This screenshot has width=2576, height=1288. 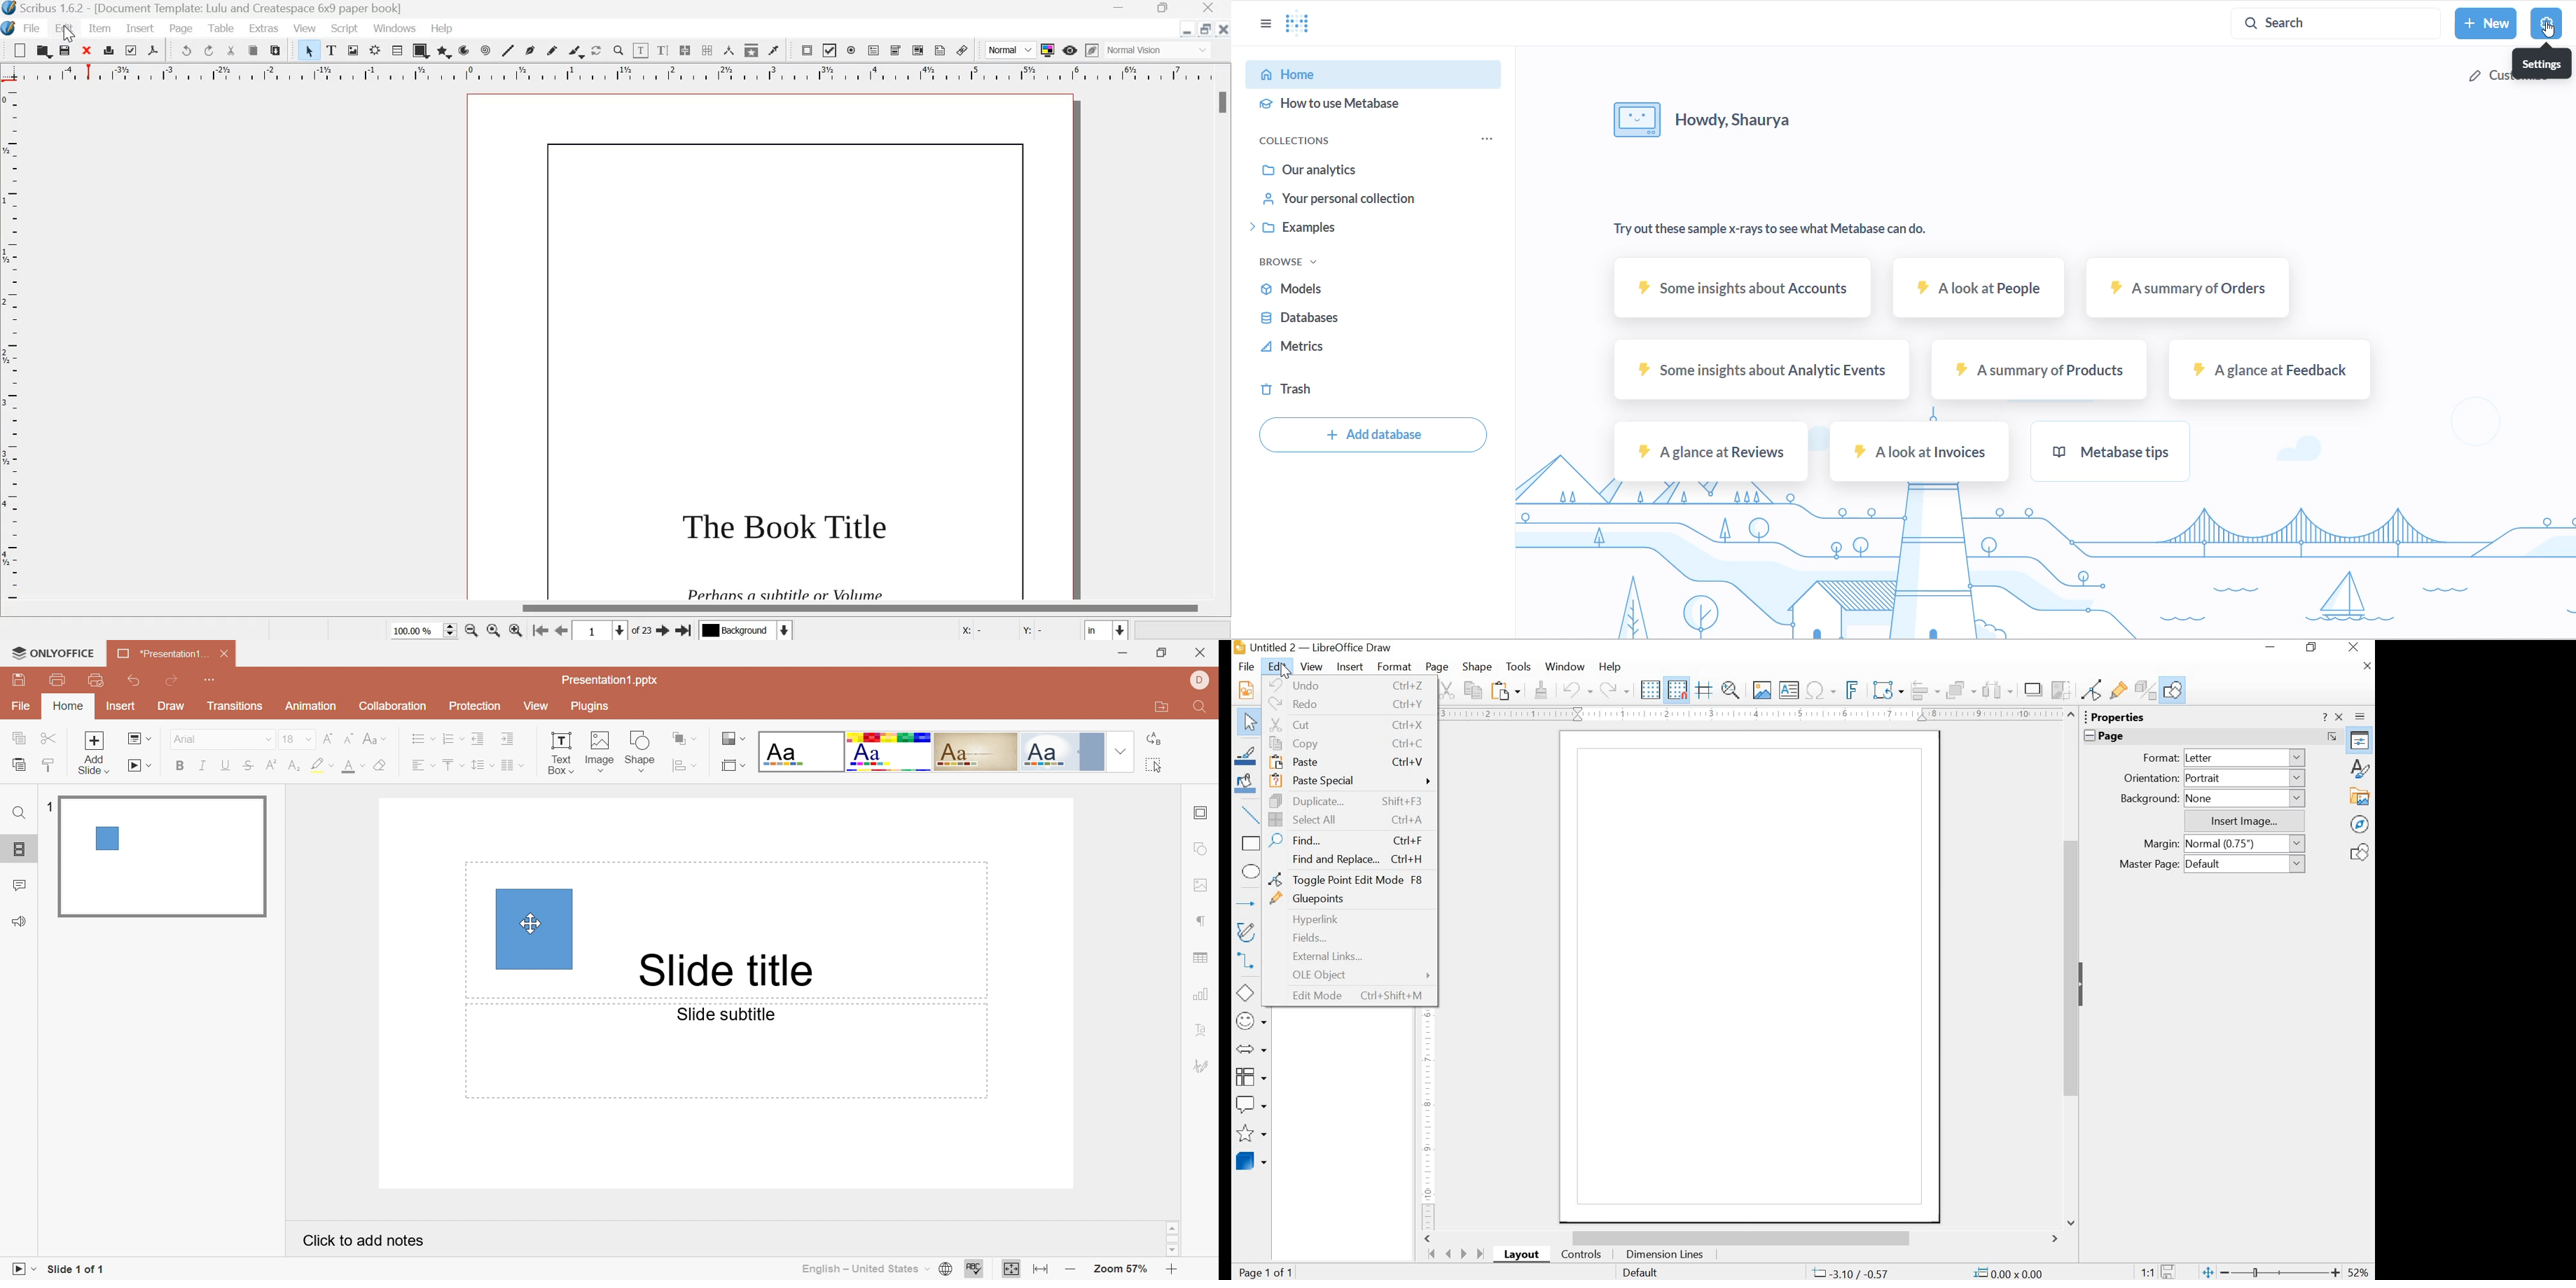 What do you see at coordinates (1174, 1252) in the screenshot?
I see `Scroll down` at bounding box center [1174, 1252].